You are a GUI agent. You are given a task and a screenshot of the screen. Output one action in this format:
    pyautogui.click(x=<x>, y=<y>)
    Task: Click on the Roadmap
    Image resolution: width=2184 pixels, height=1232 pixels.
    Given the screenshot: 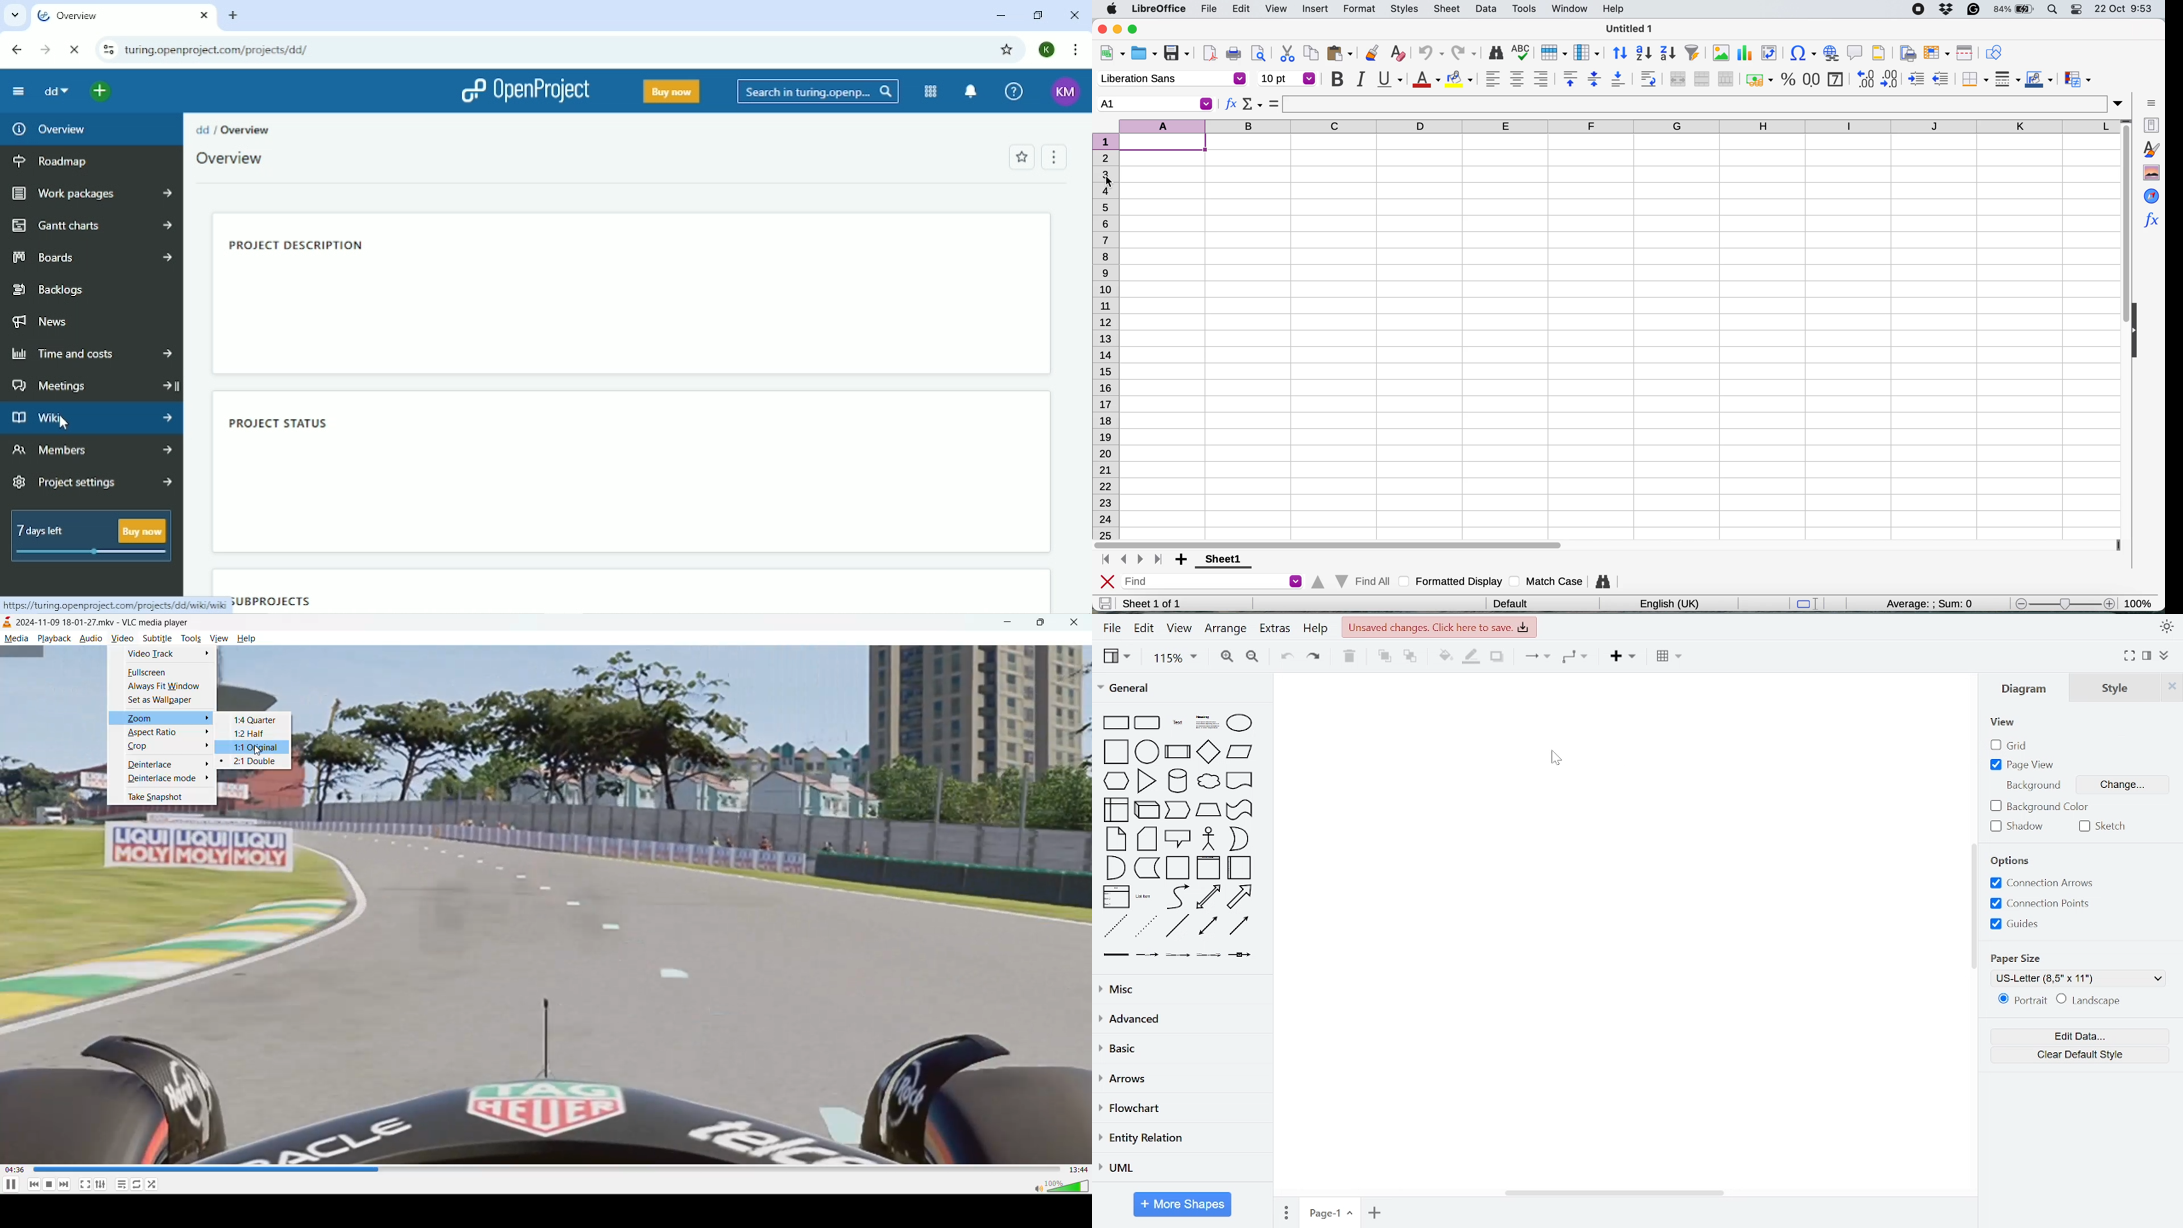 What is the action you would take?
    pyautogui.click(x=57, y=163)
    